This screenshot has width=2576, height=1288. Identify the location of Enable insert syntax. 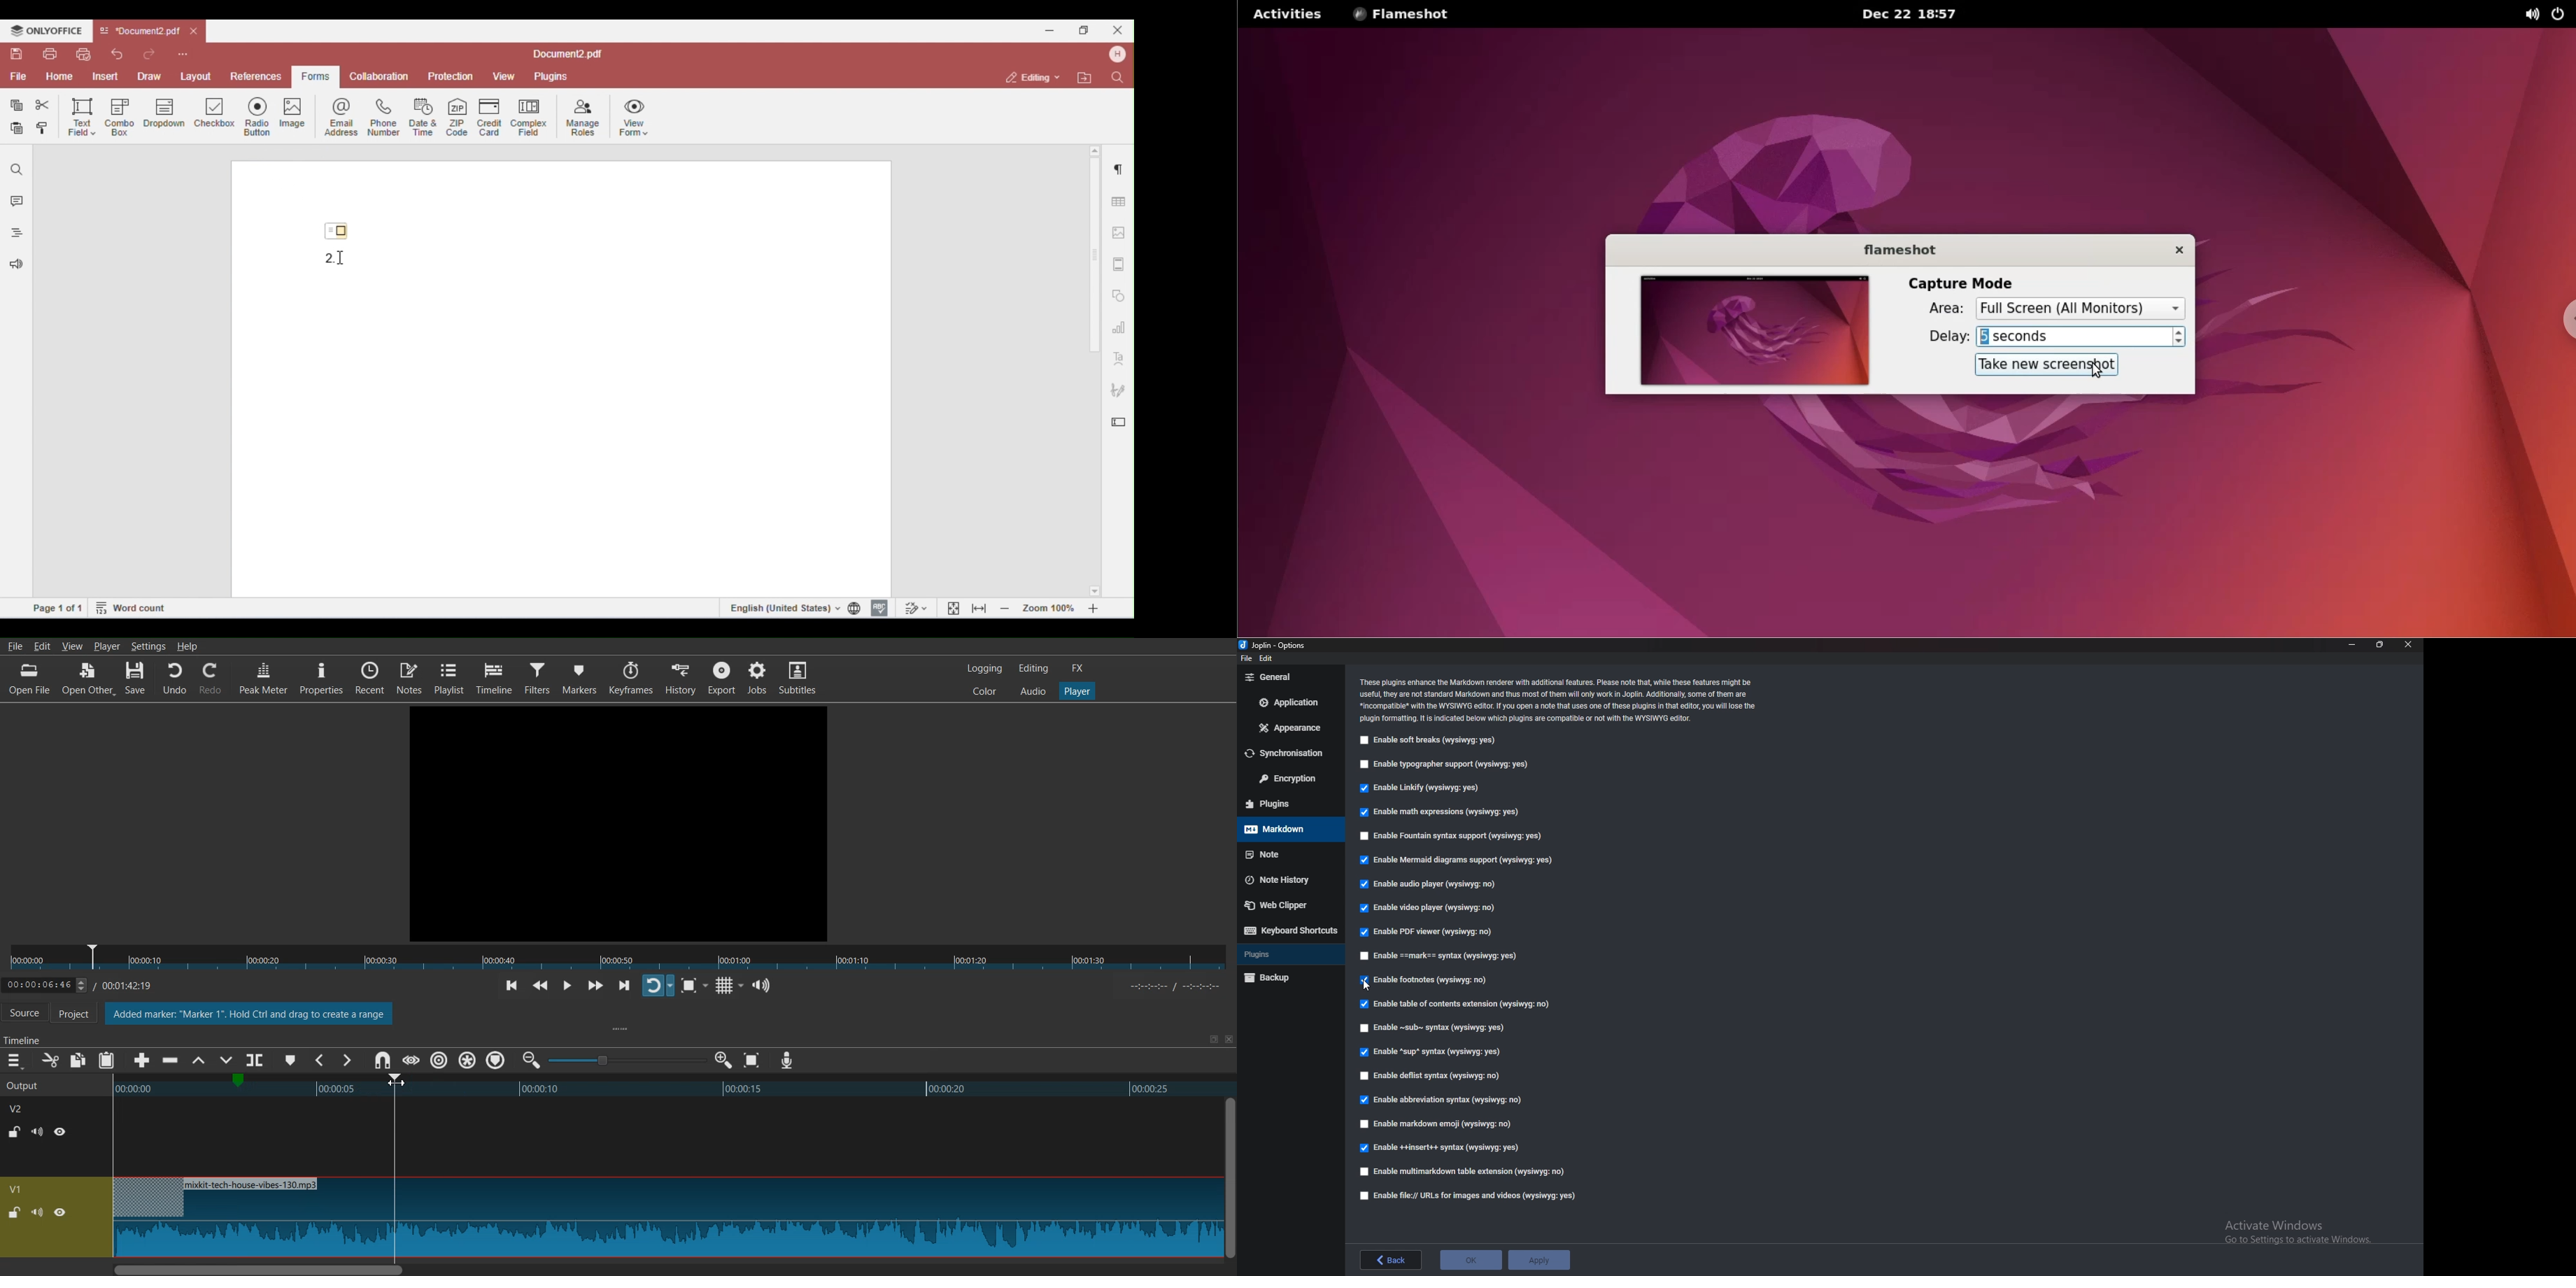
(1449, 1147).